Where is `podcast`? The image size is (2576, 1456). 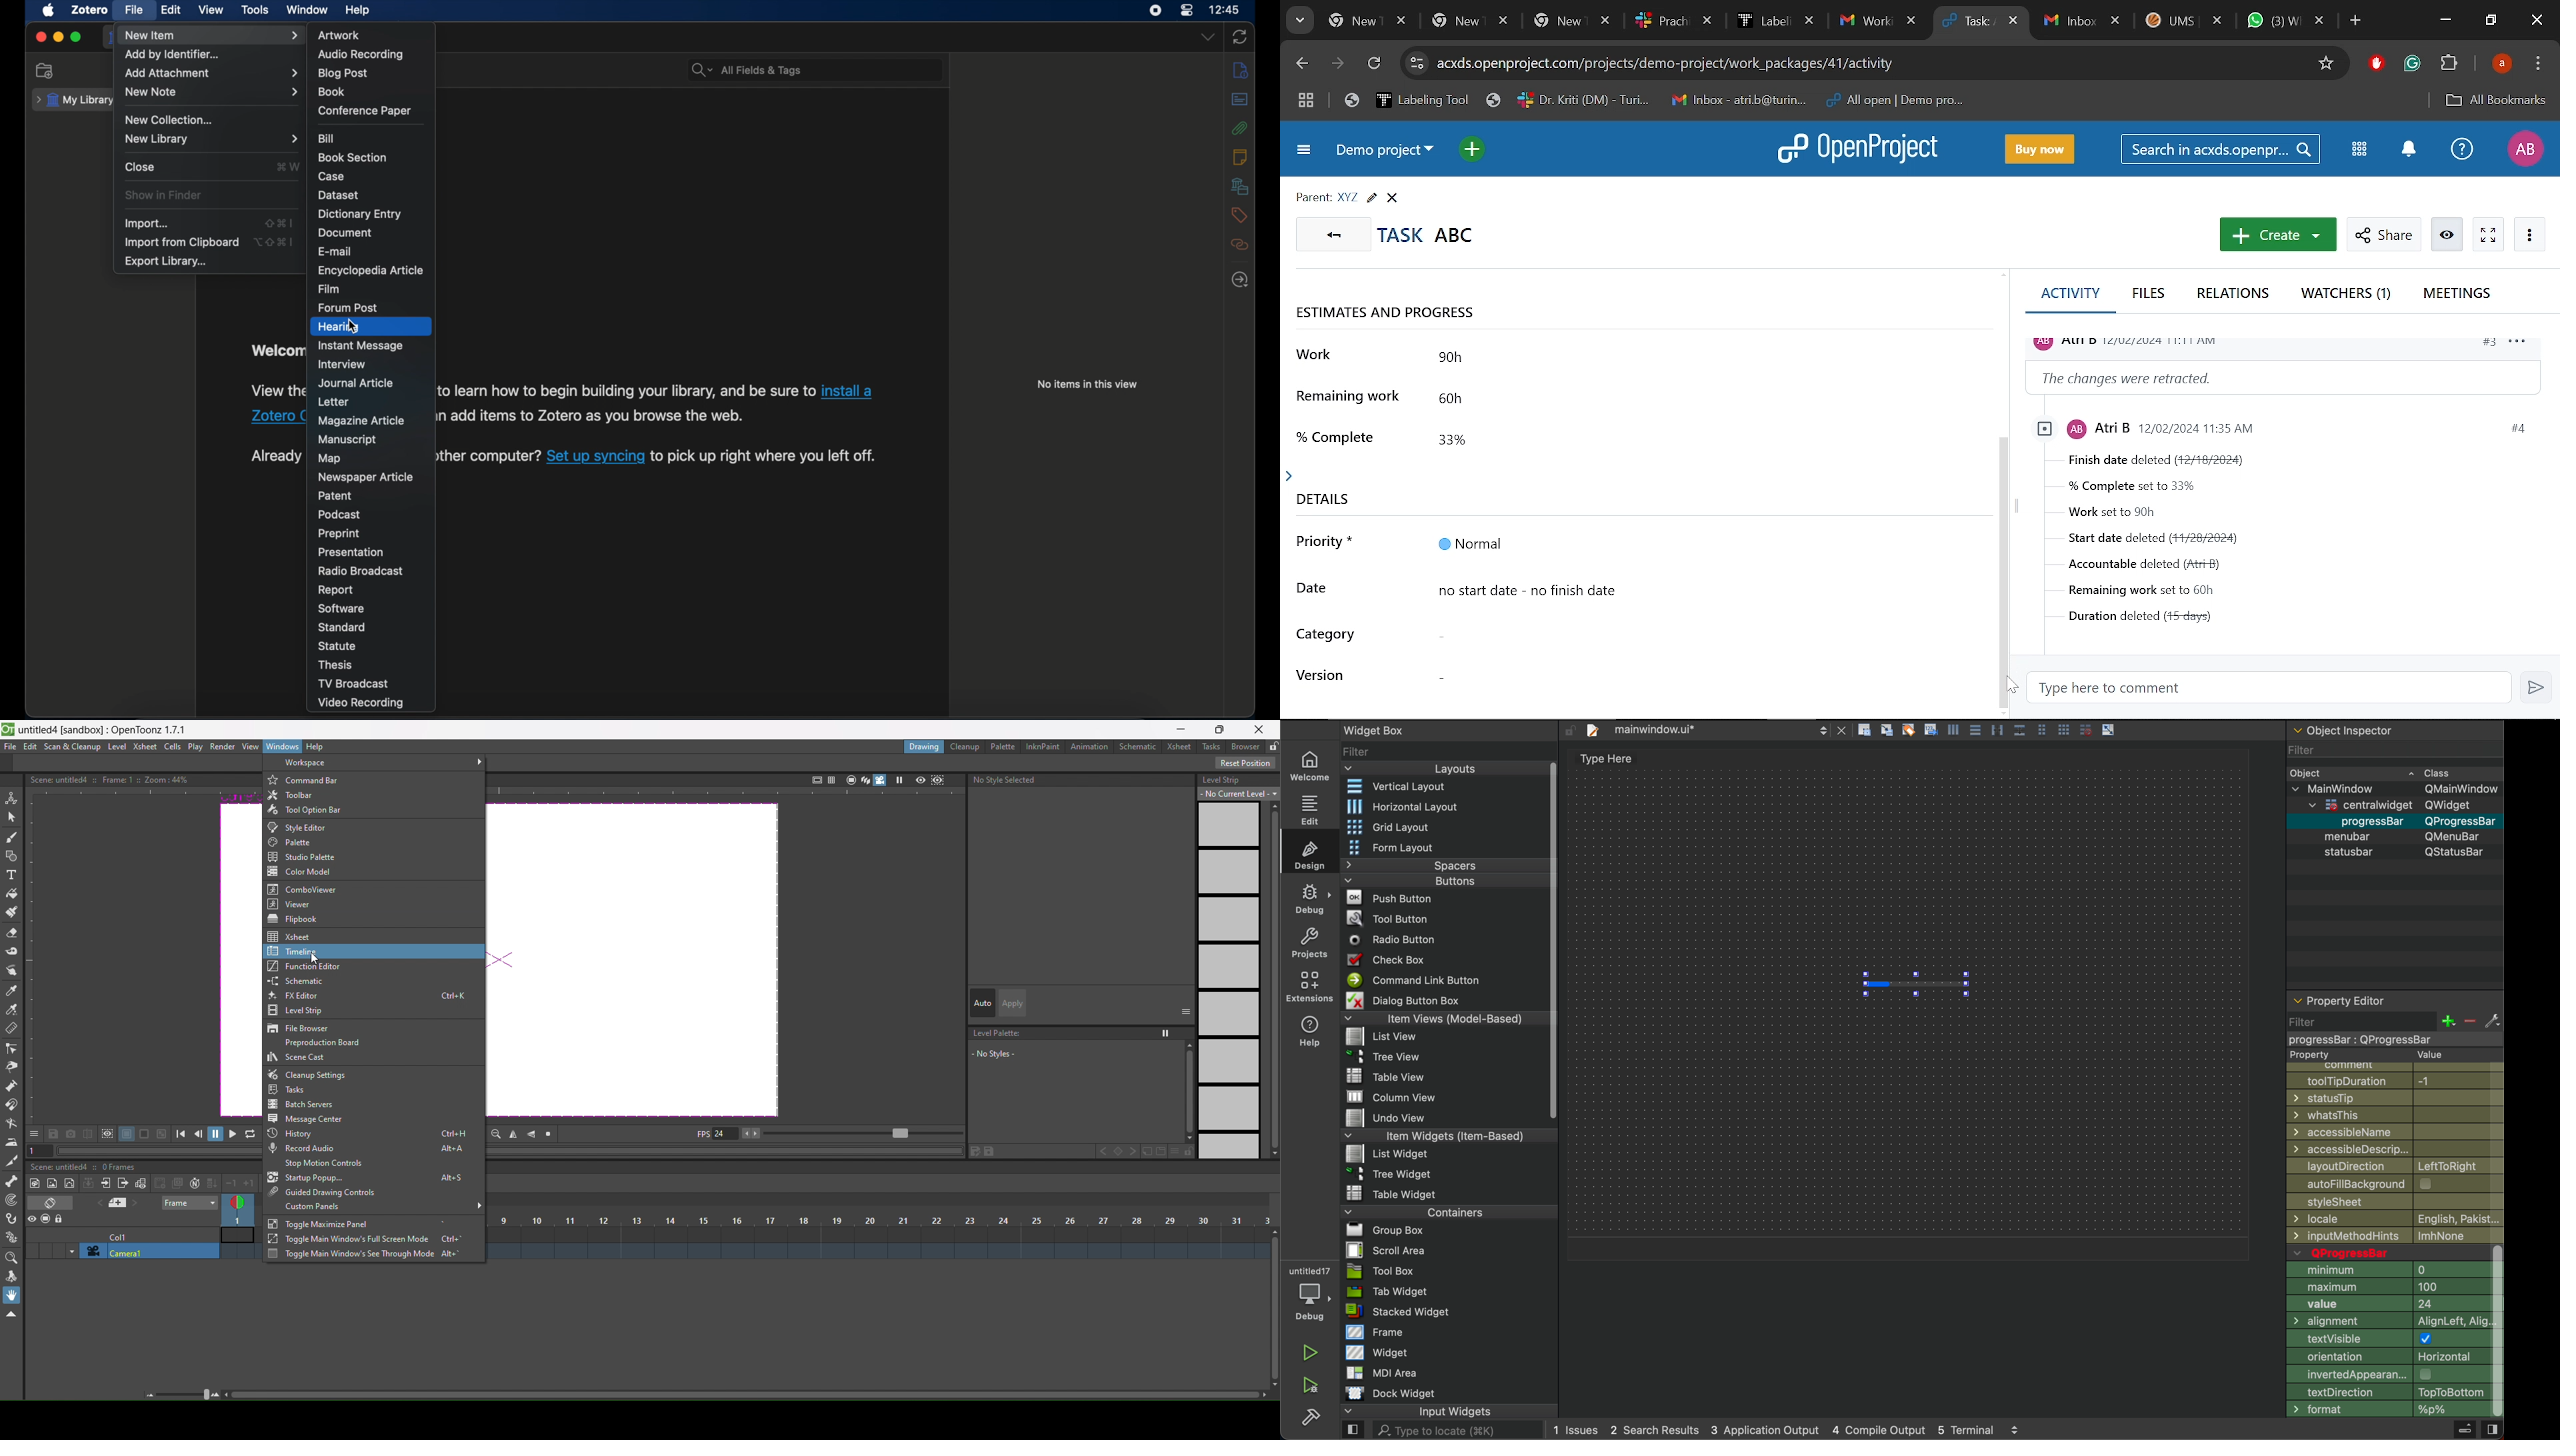 podcast is located at coordinates (339, 515).